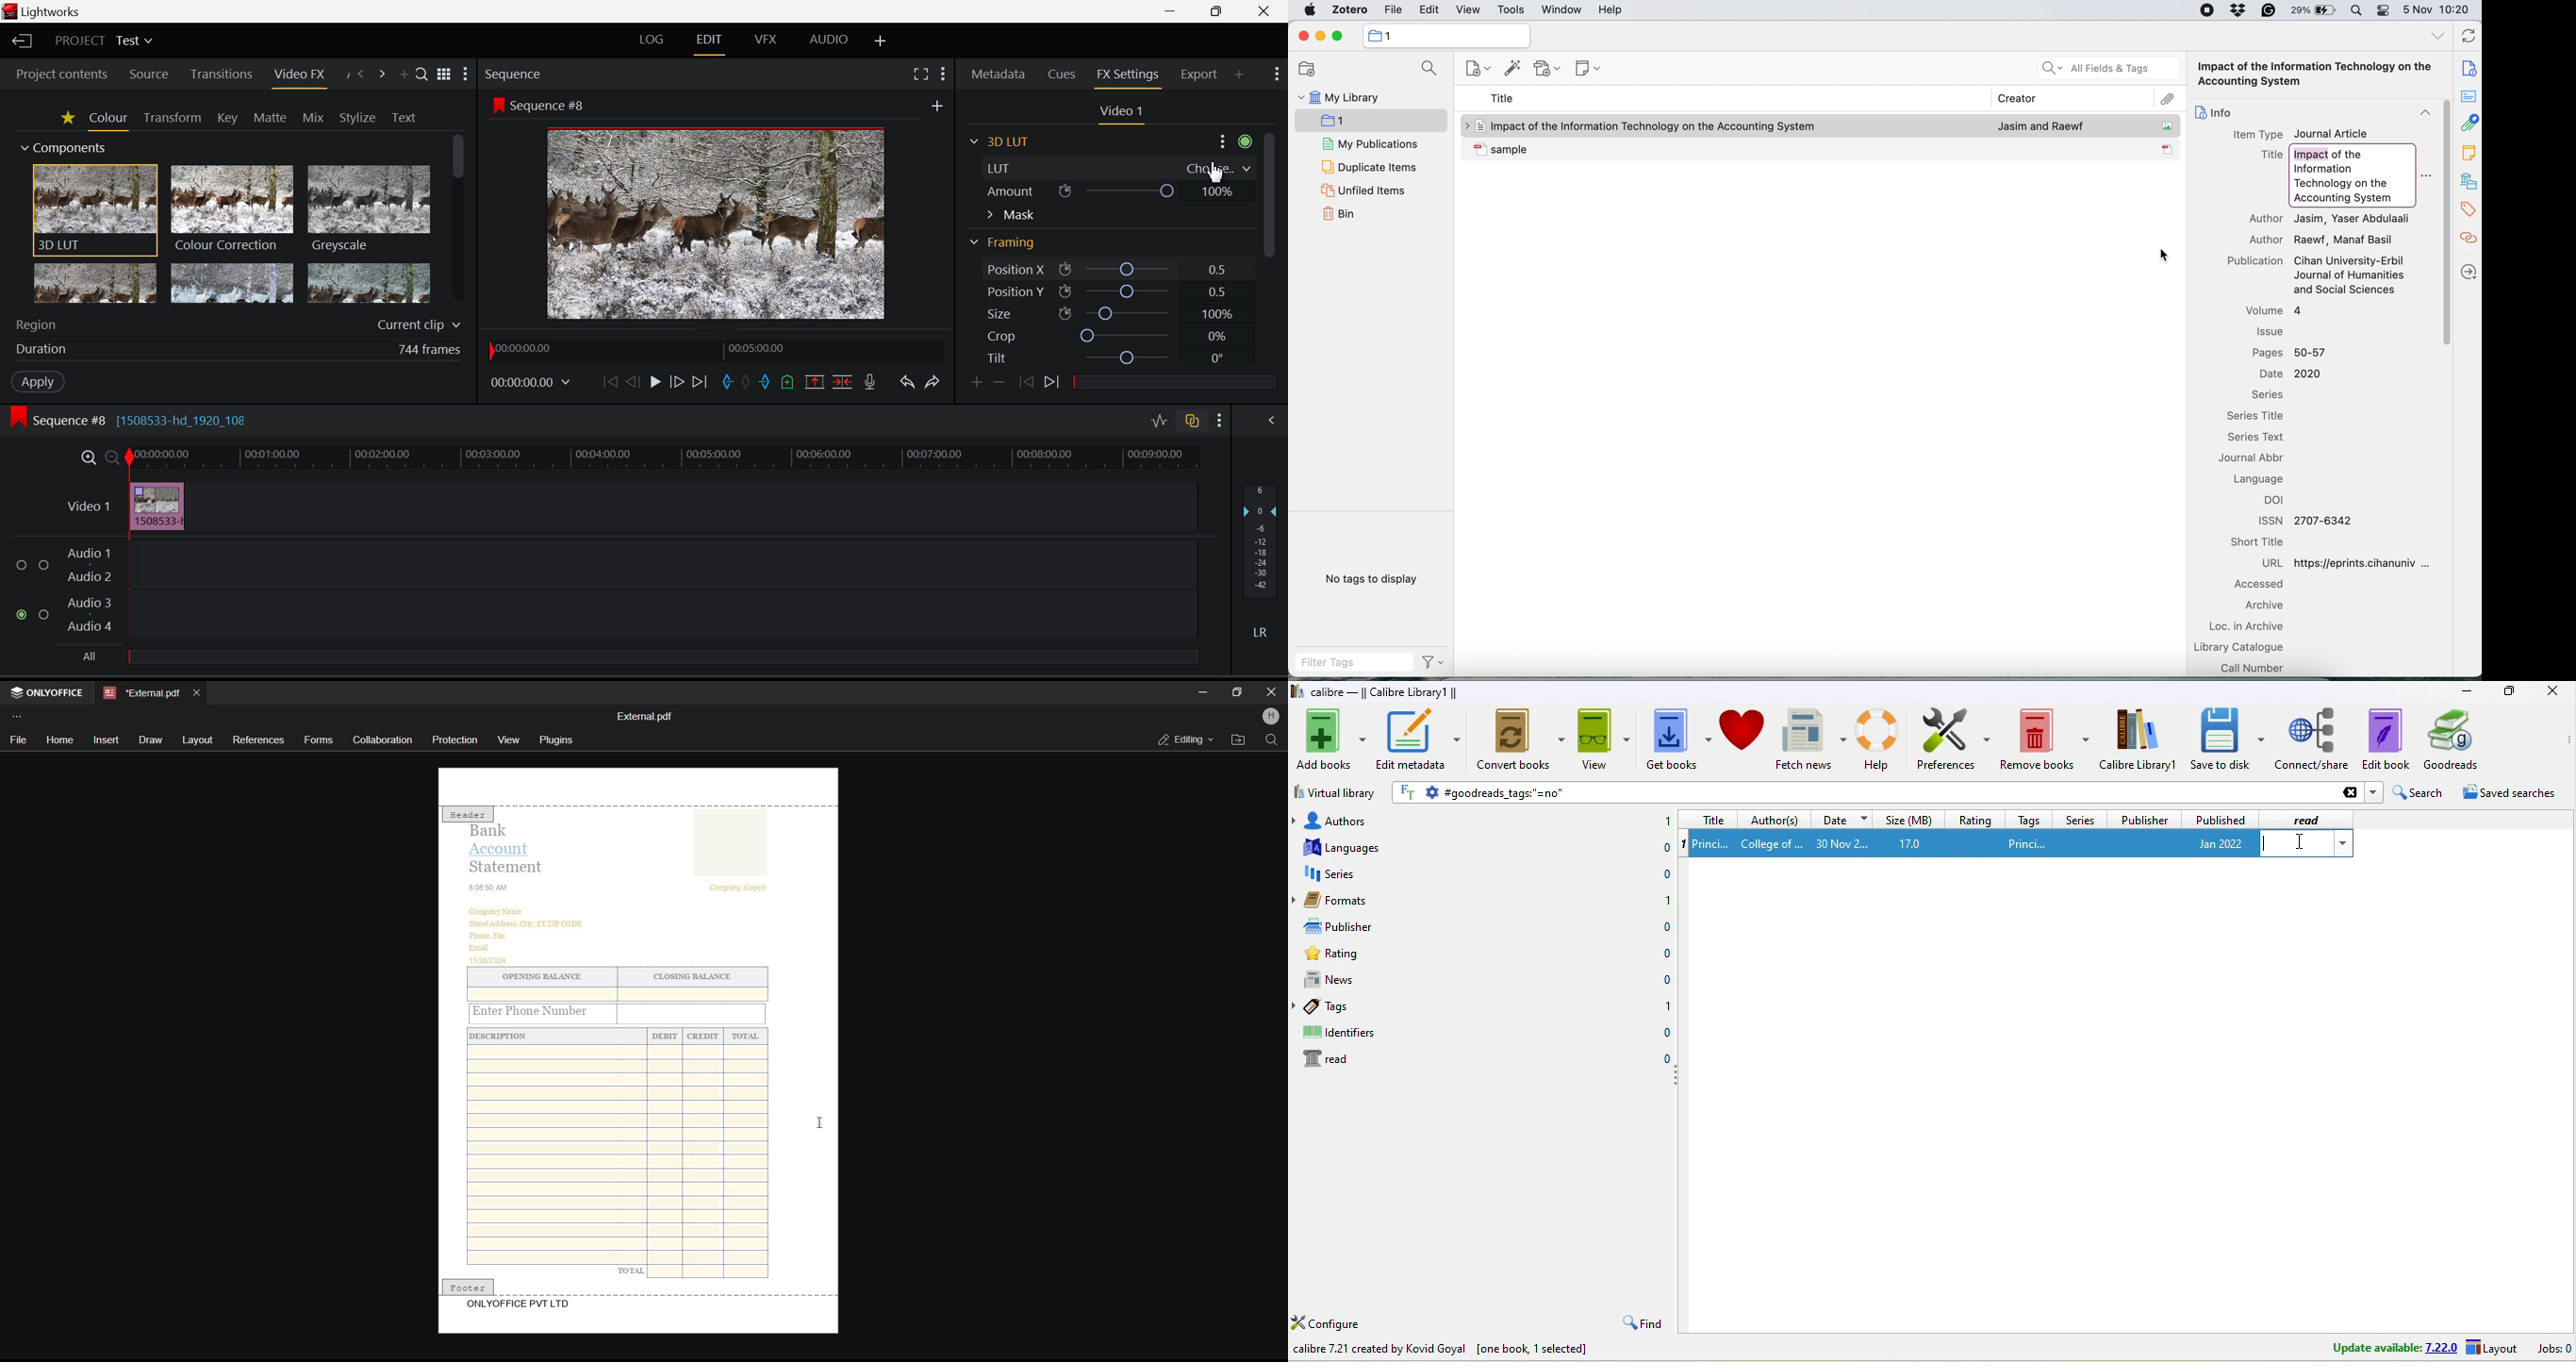 This screenshot has width=2576, height=1372. I want to click on 0, so click(1662, 850).